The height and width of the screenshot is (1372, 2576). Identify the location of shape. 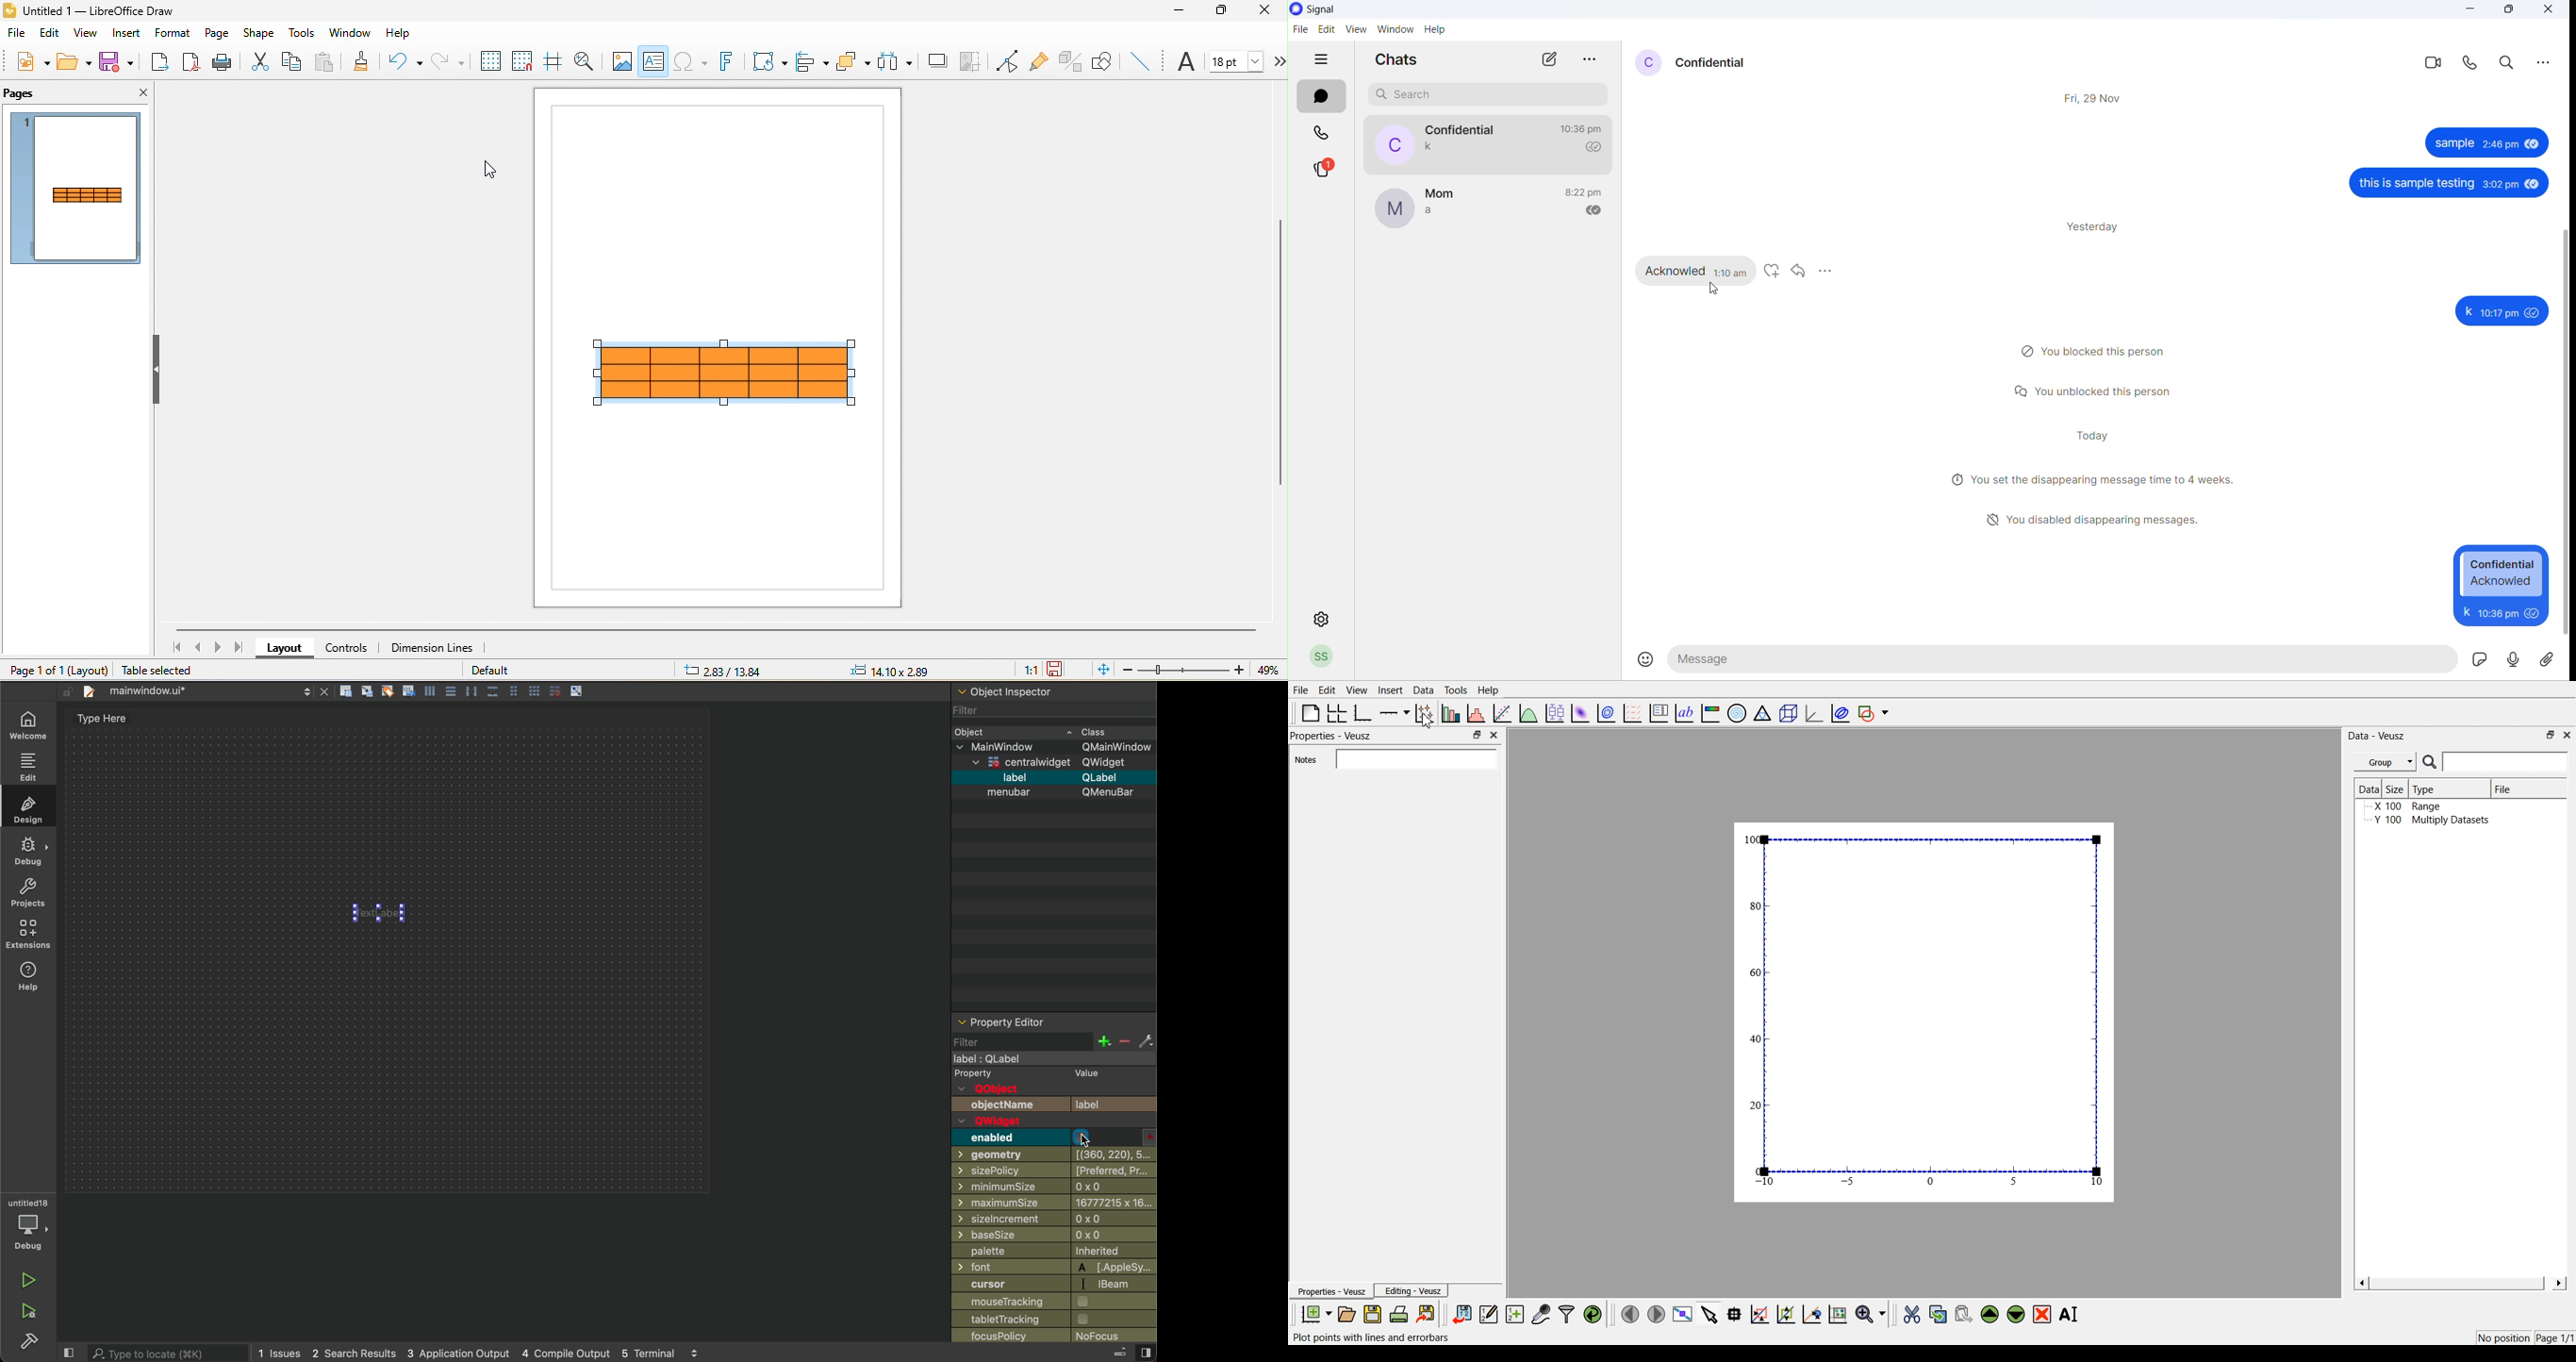
(258, 33).